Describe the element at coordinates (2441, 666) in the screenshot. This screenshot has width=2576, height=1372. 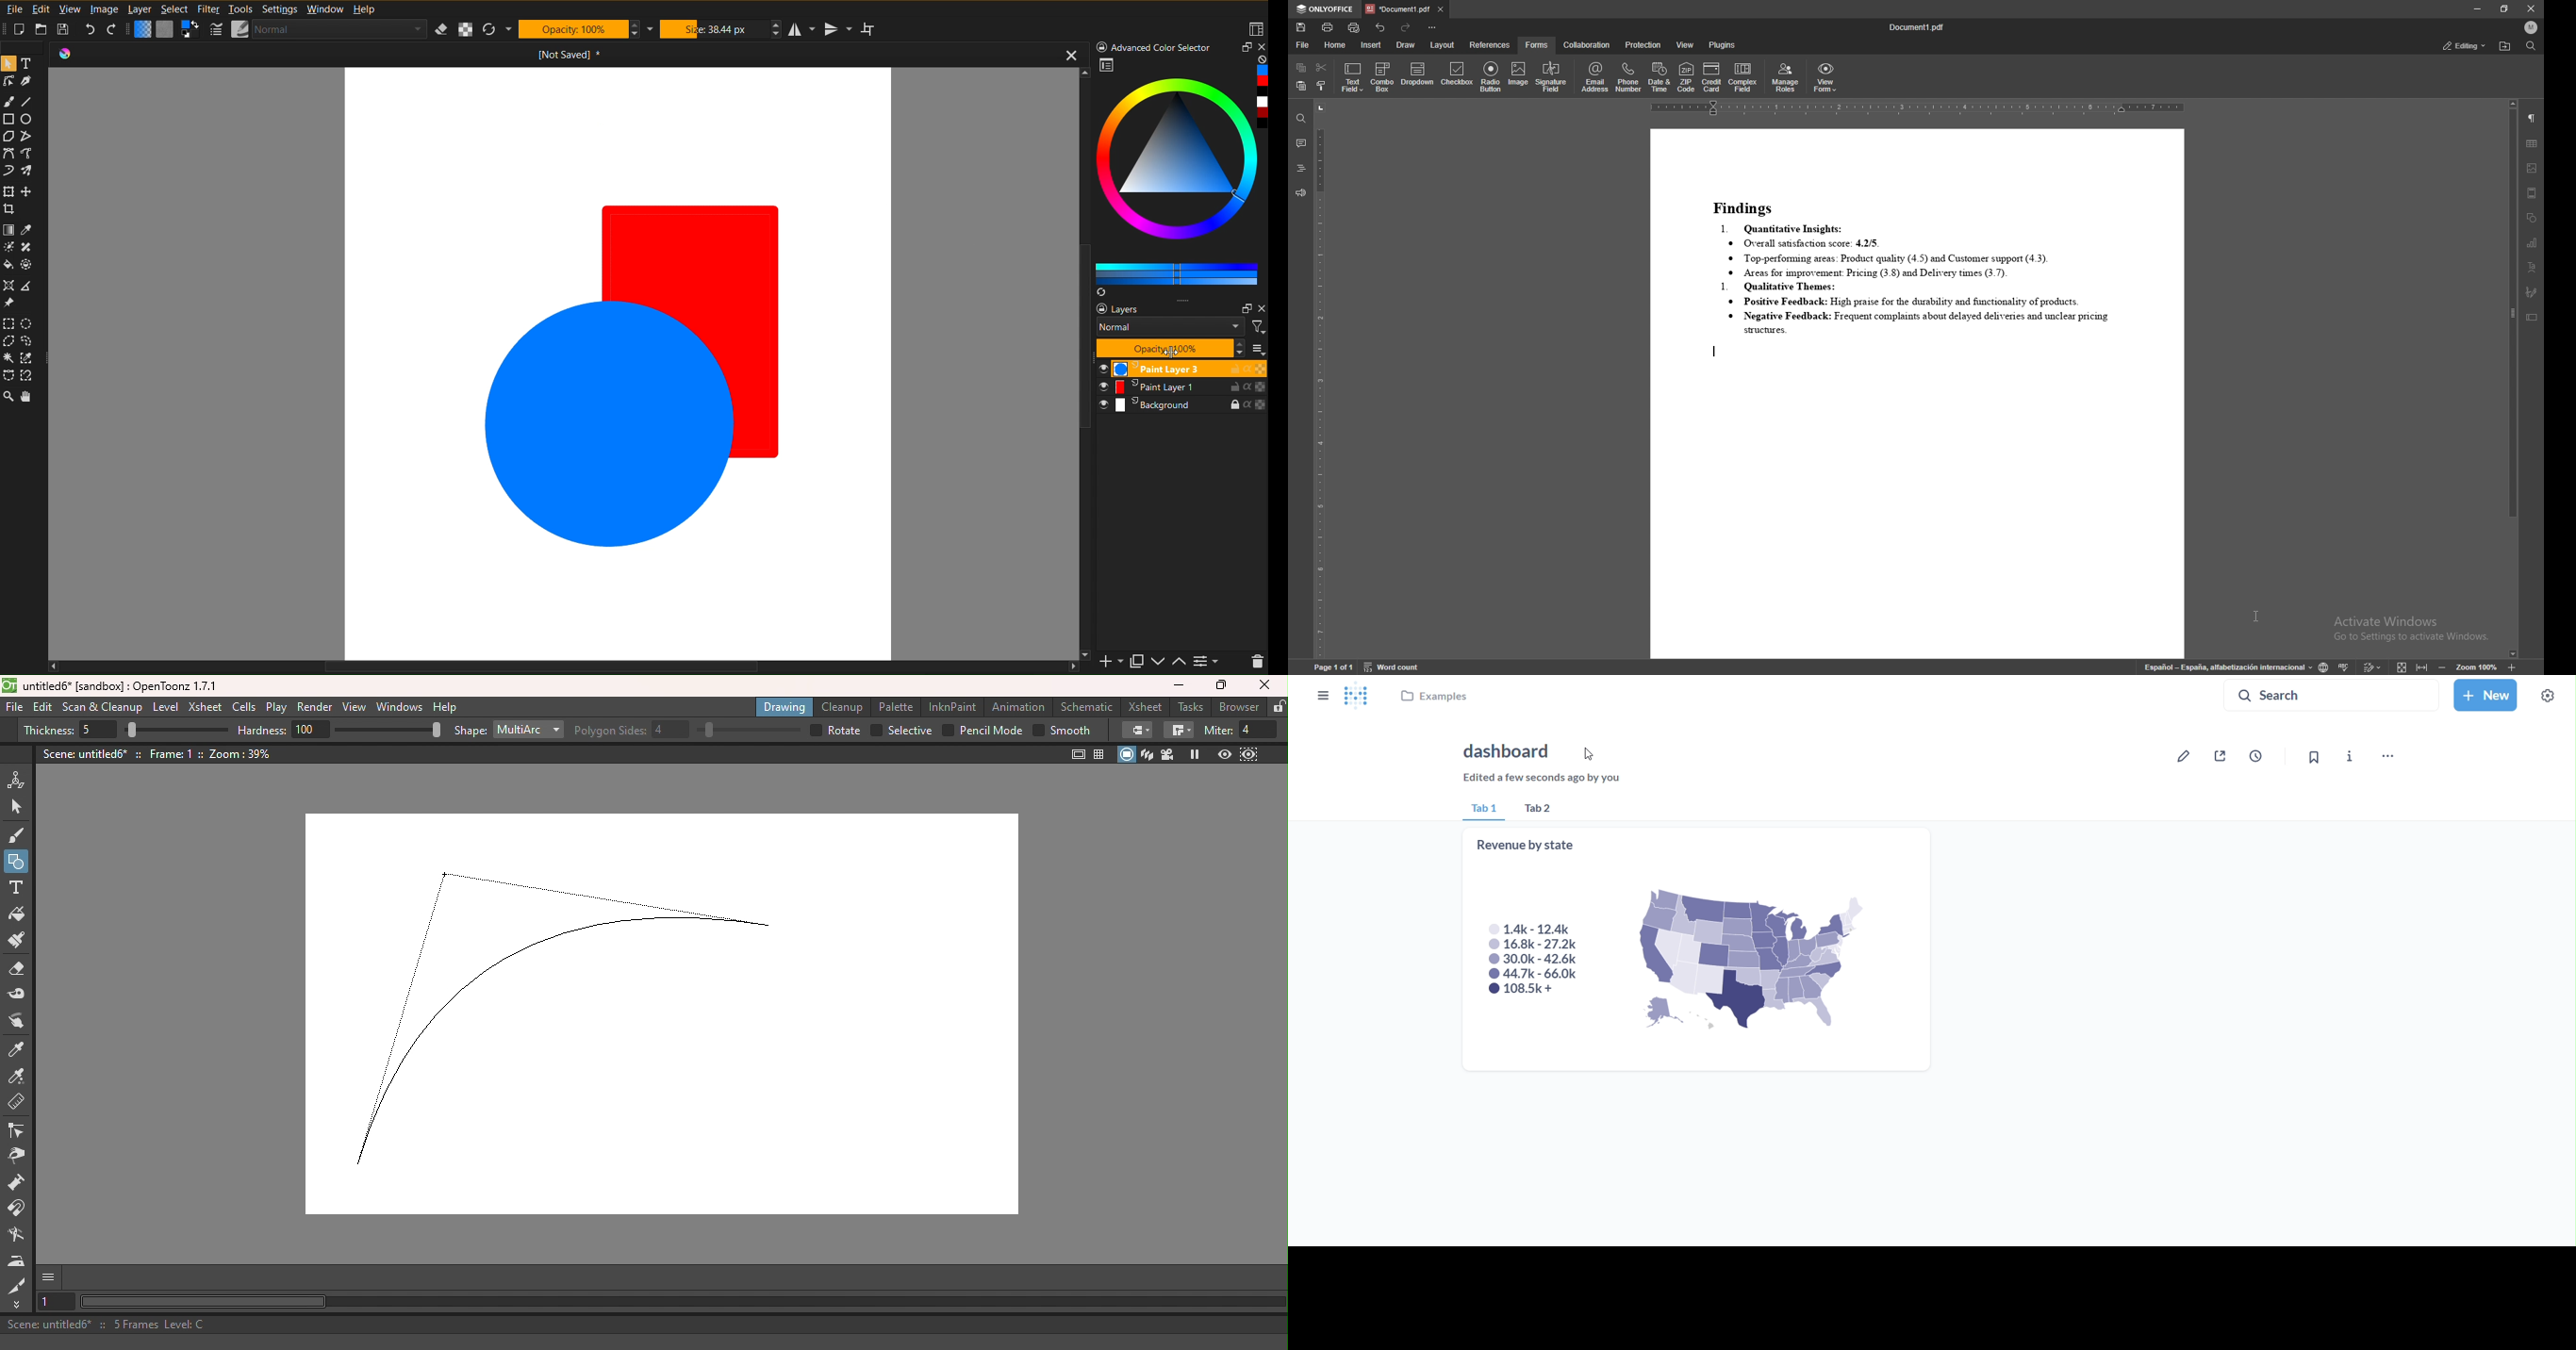
I see `decrease zoom` at that location.